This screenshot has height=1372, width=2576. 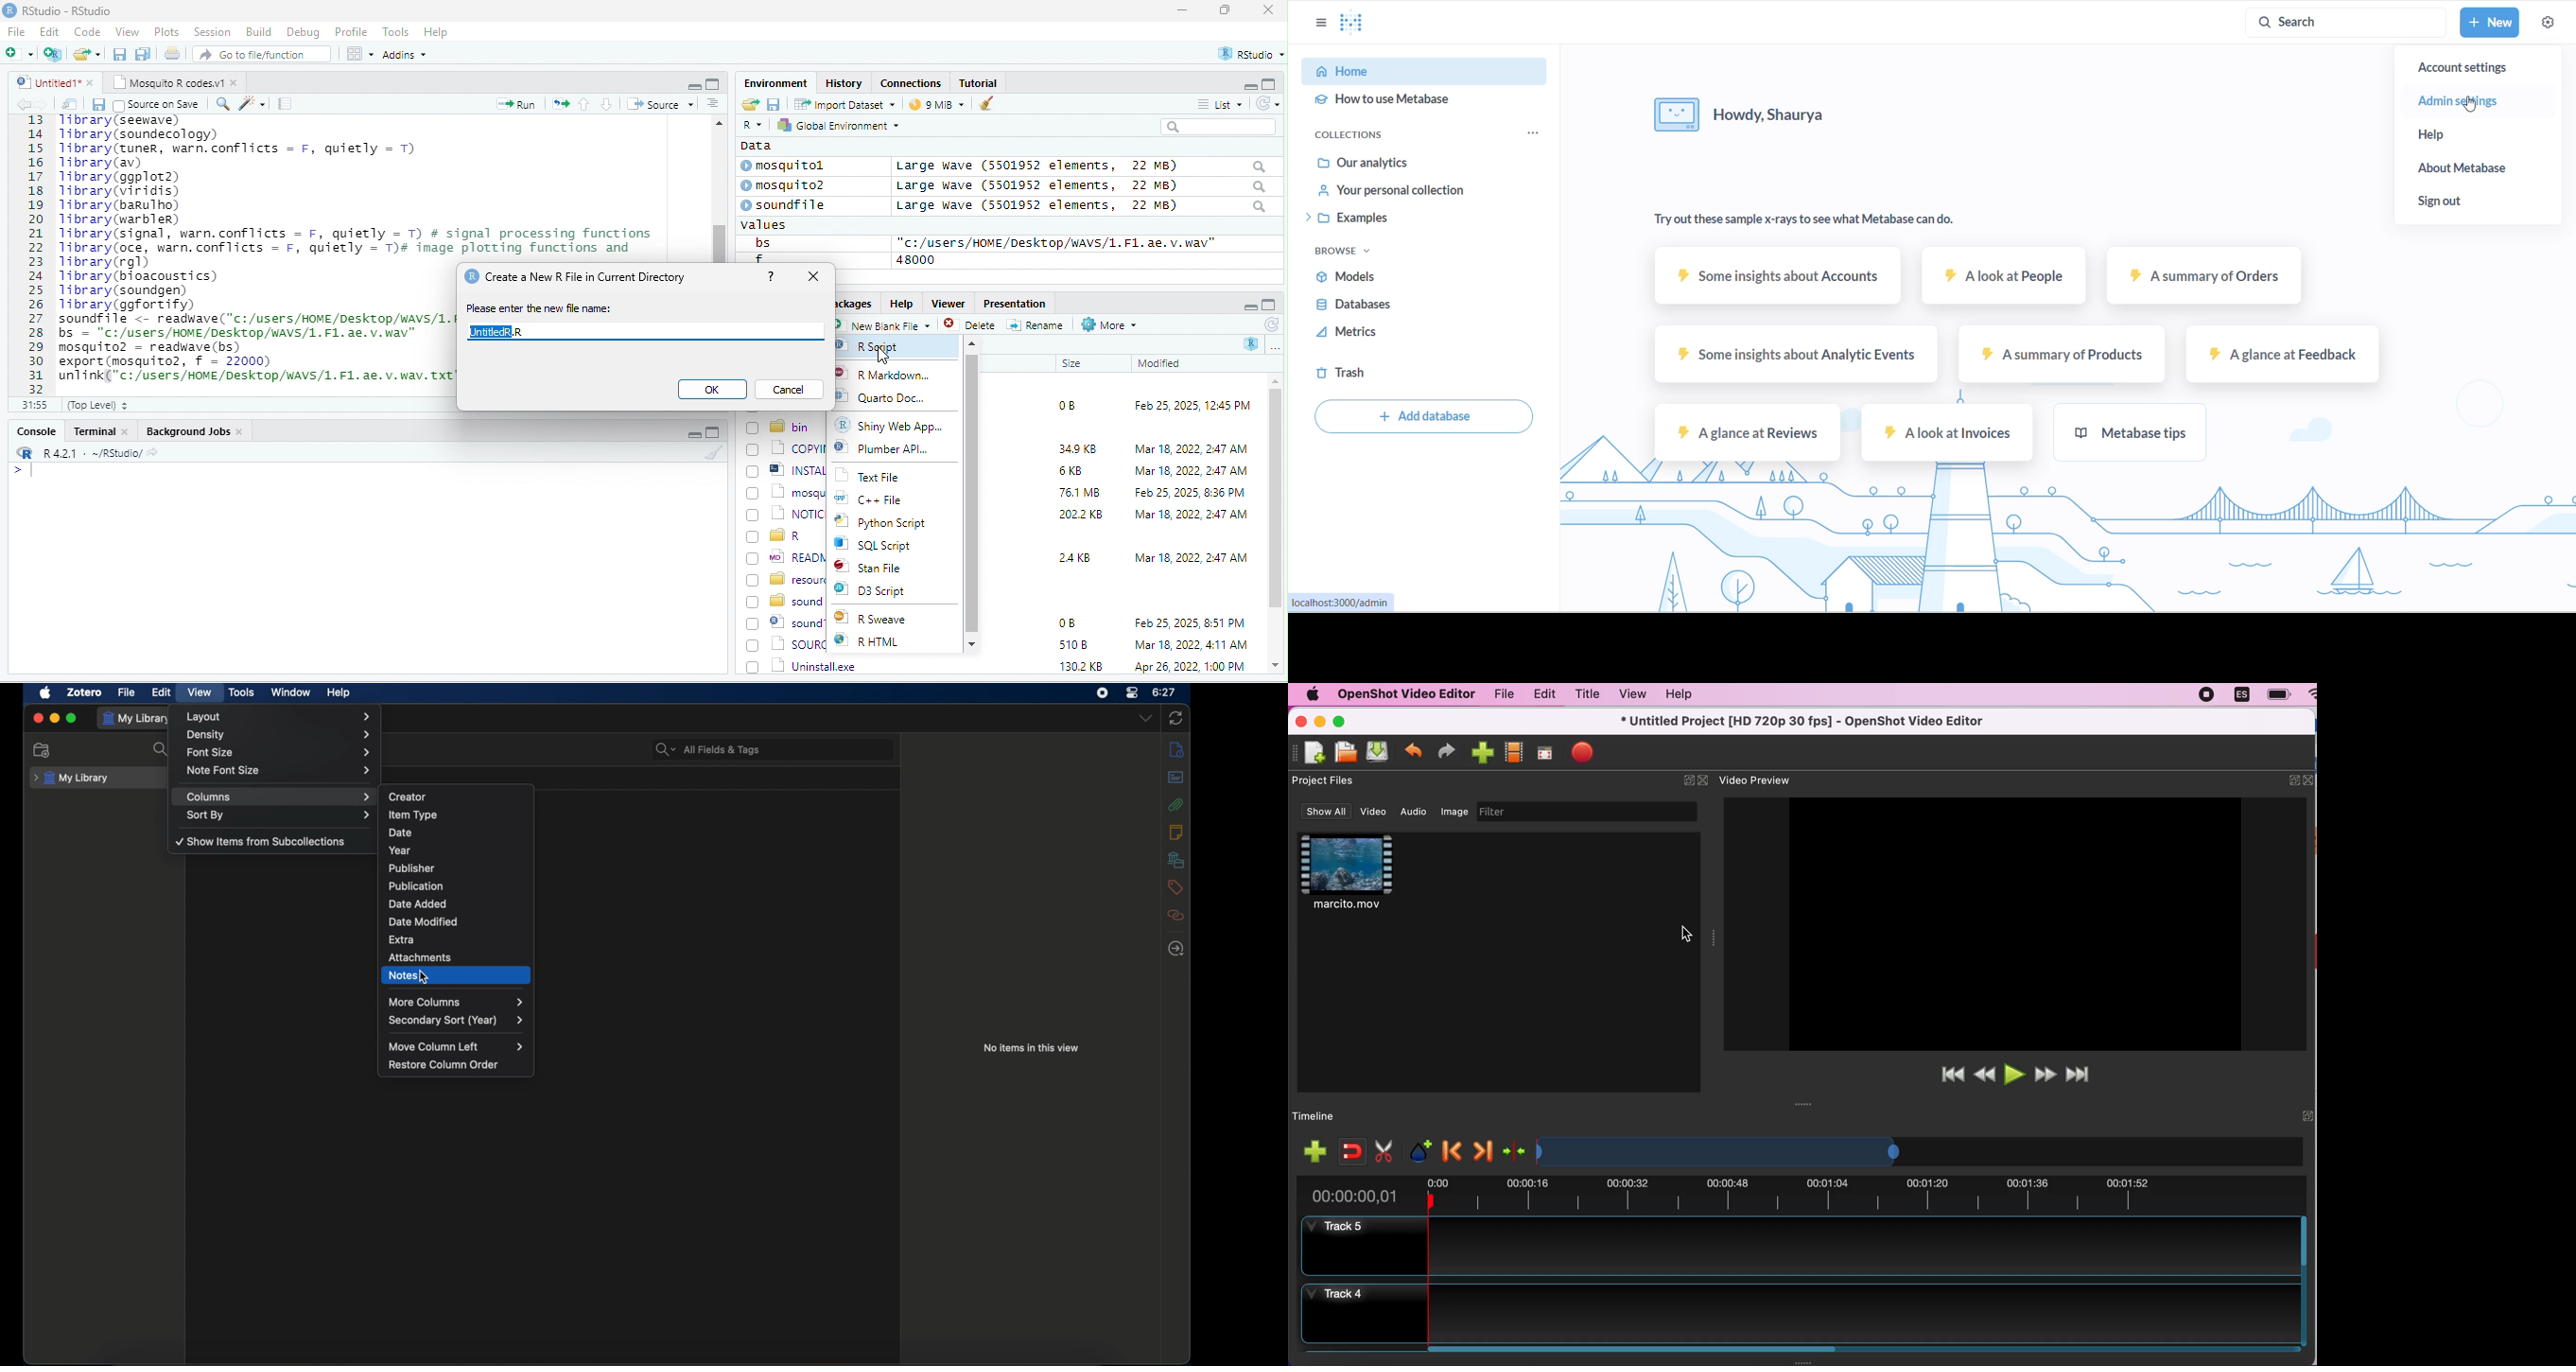 What do you see at coordinates (772, 274) in the screenshot?
I see `?` at bounding box center [772, 274].